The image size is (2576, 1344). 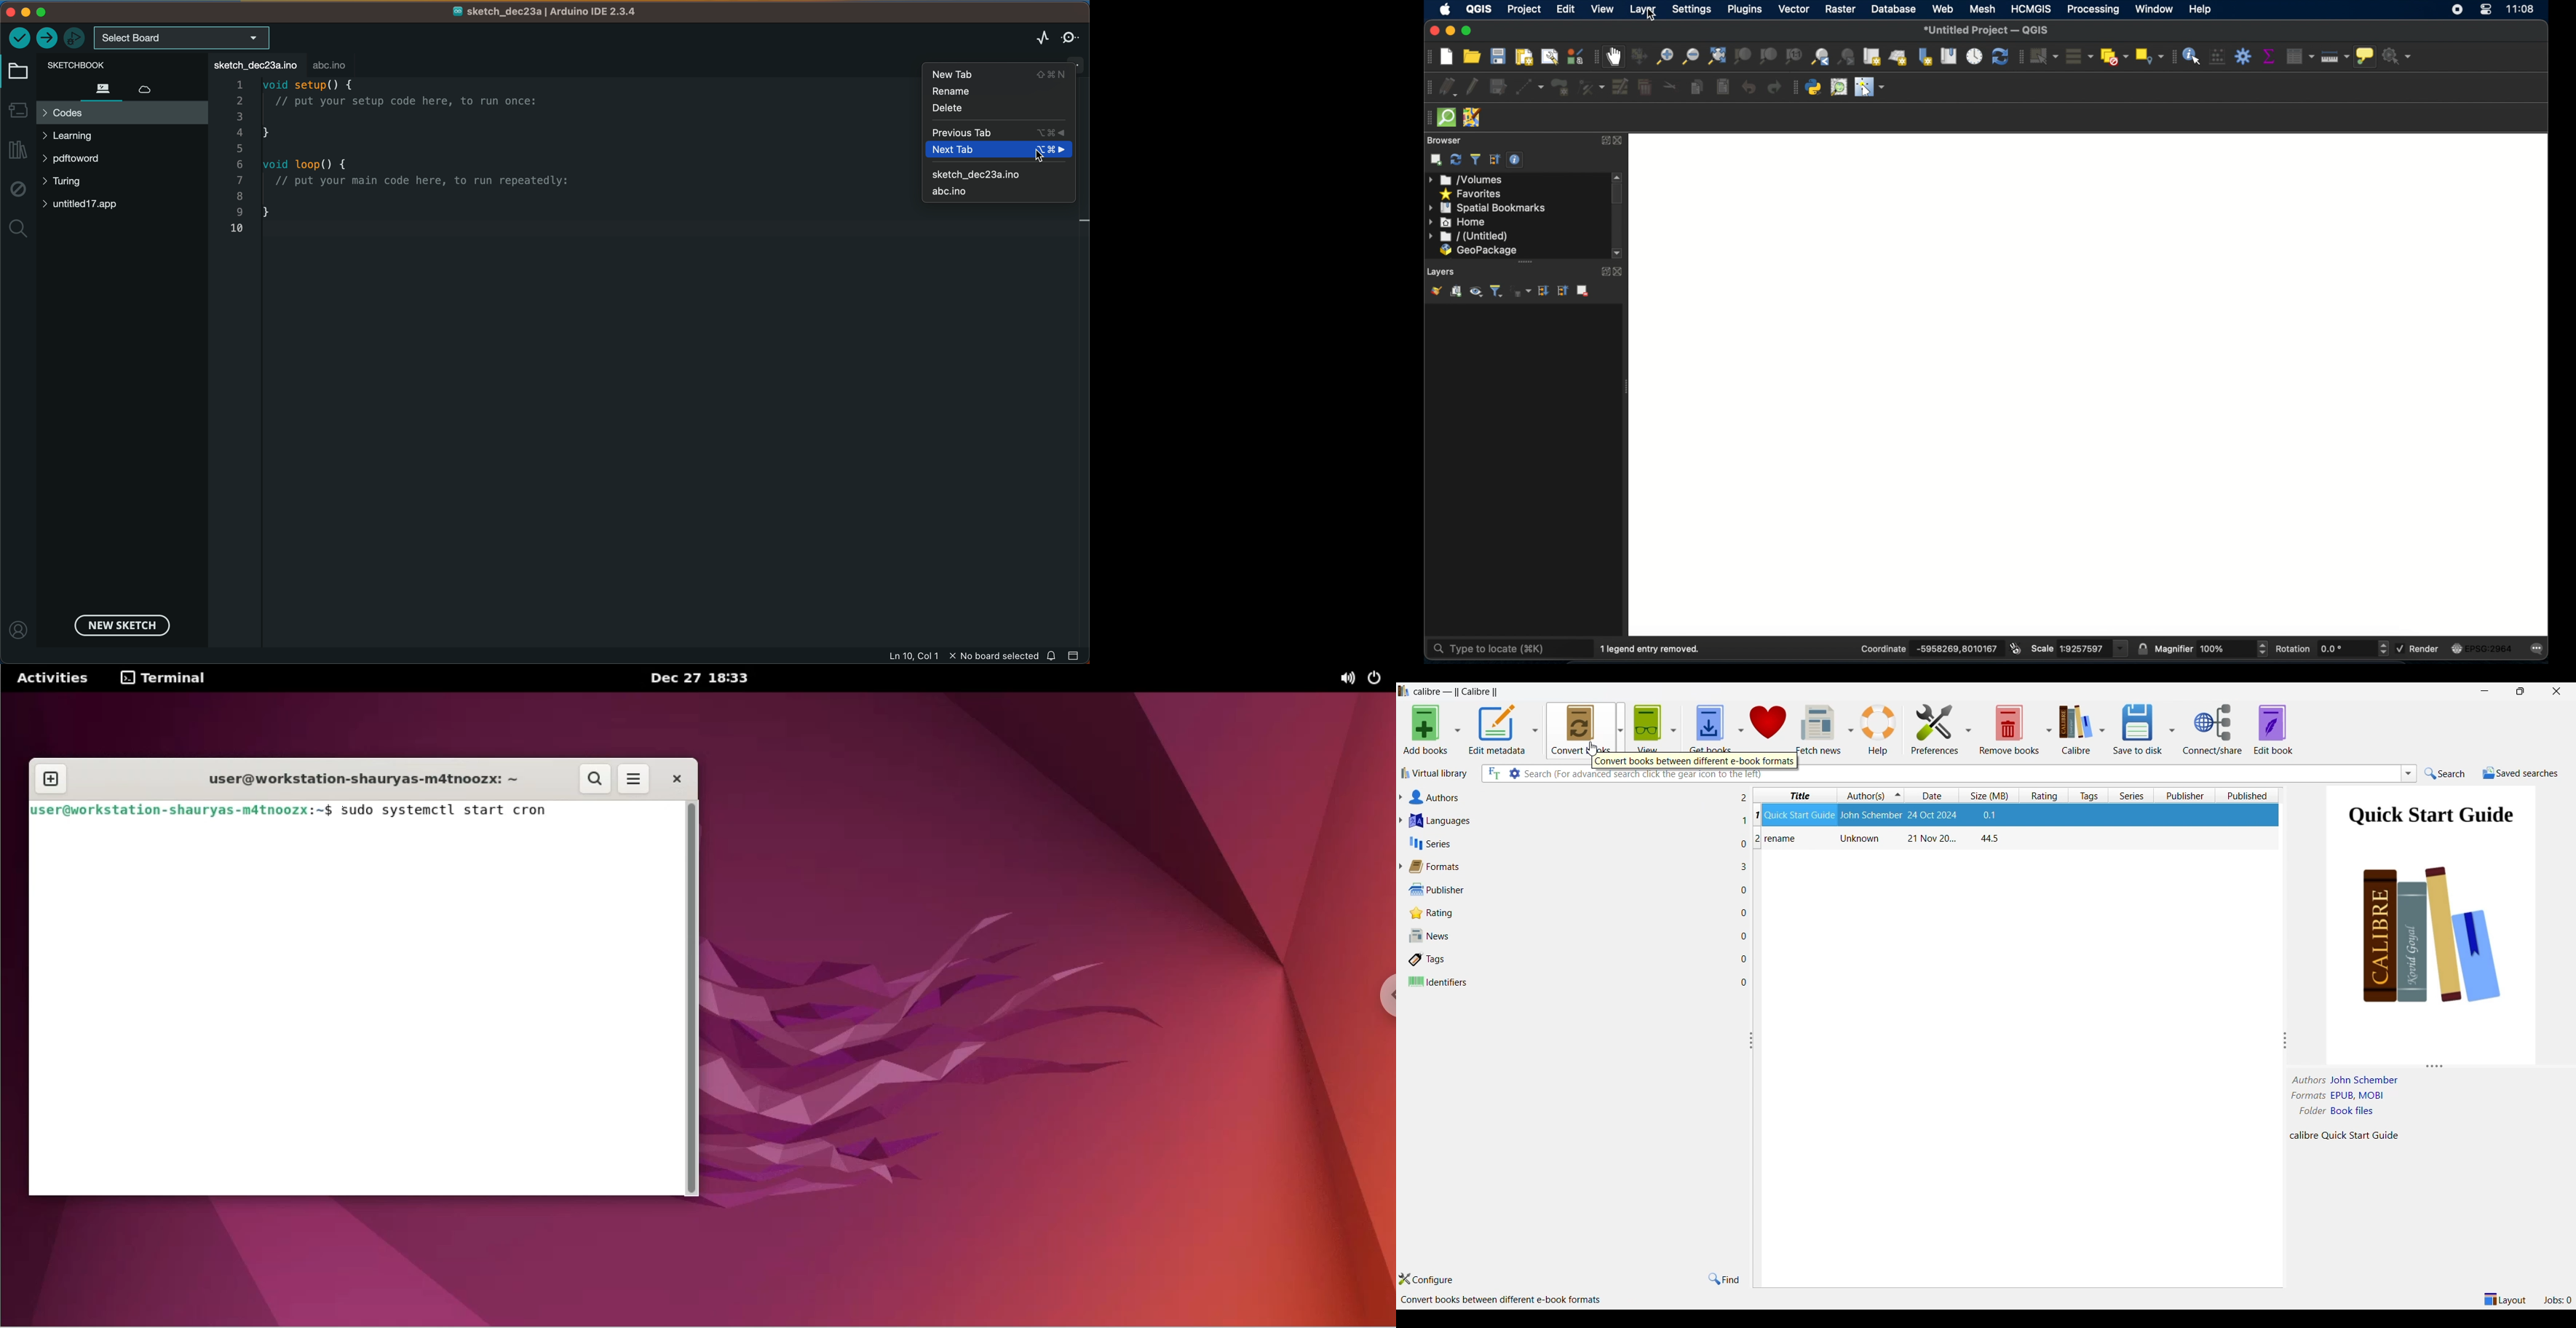 What do you see at coordinates (2445, 773) in the screenshot?
I see `Search` at bounding box center [2445, 773].